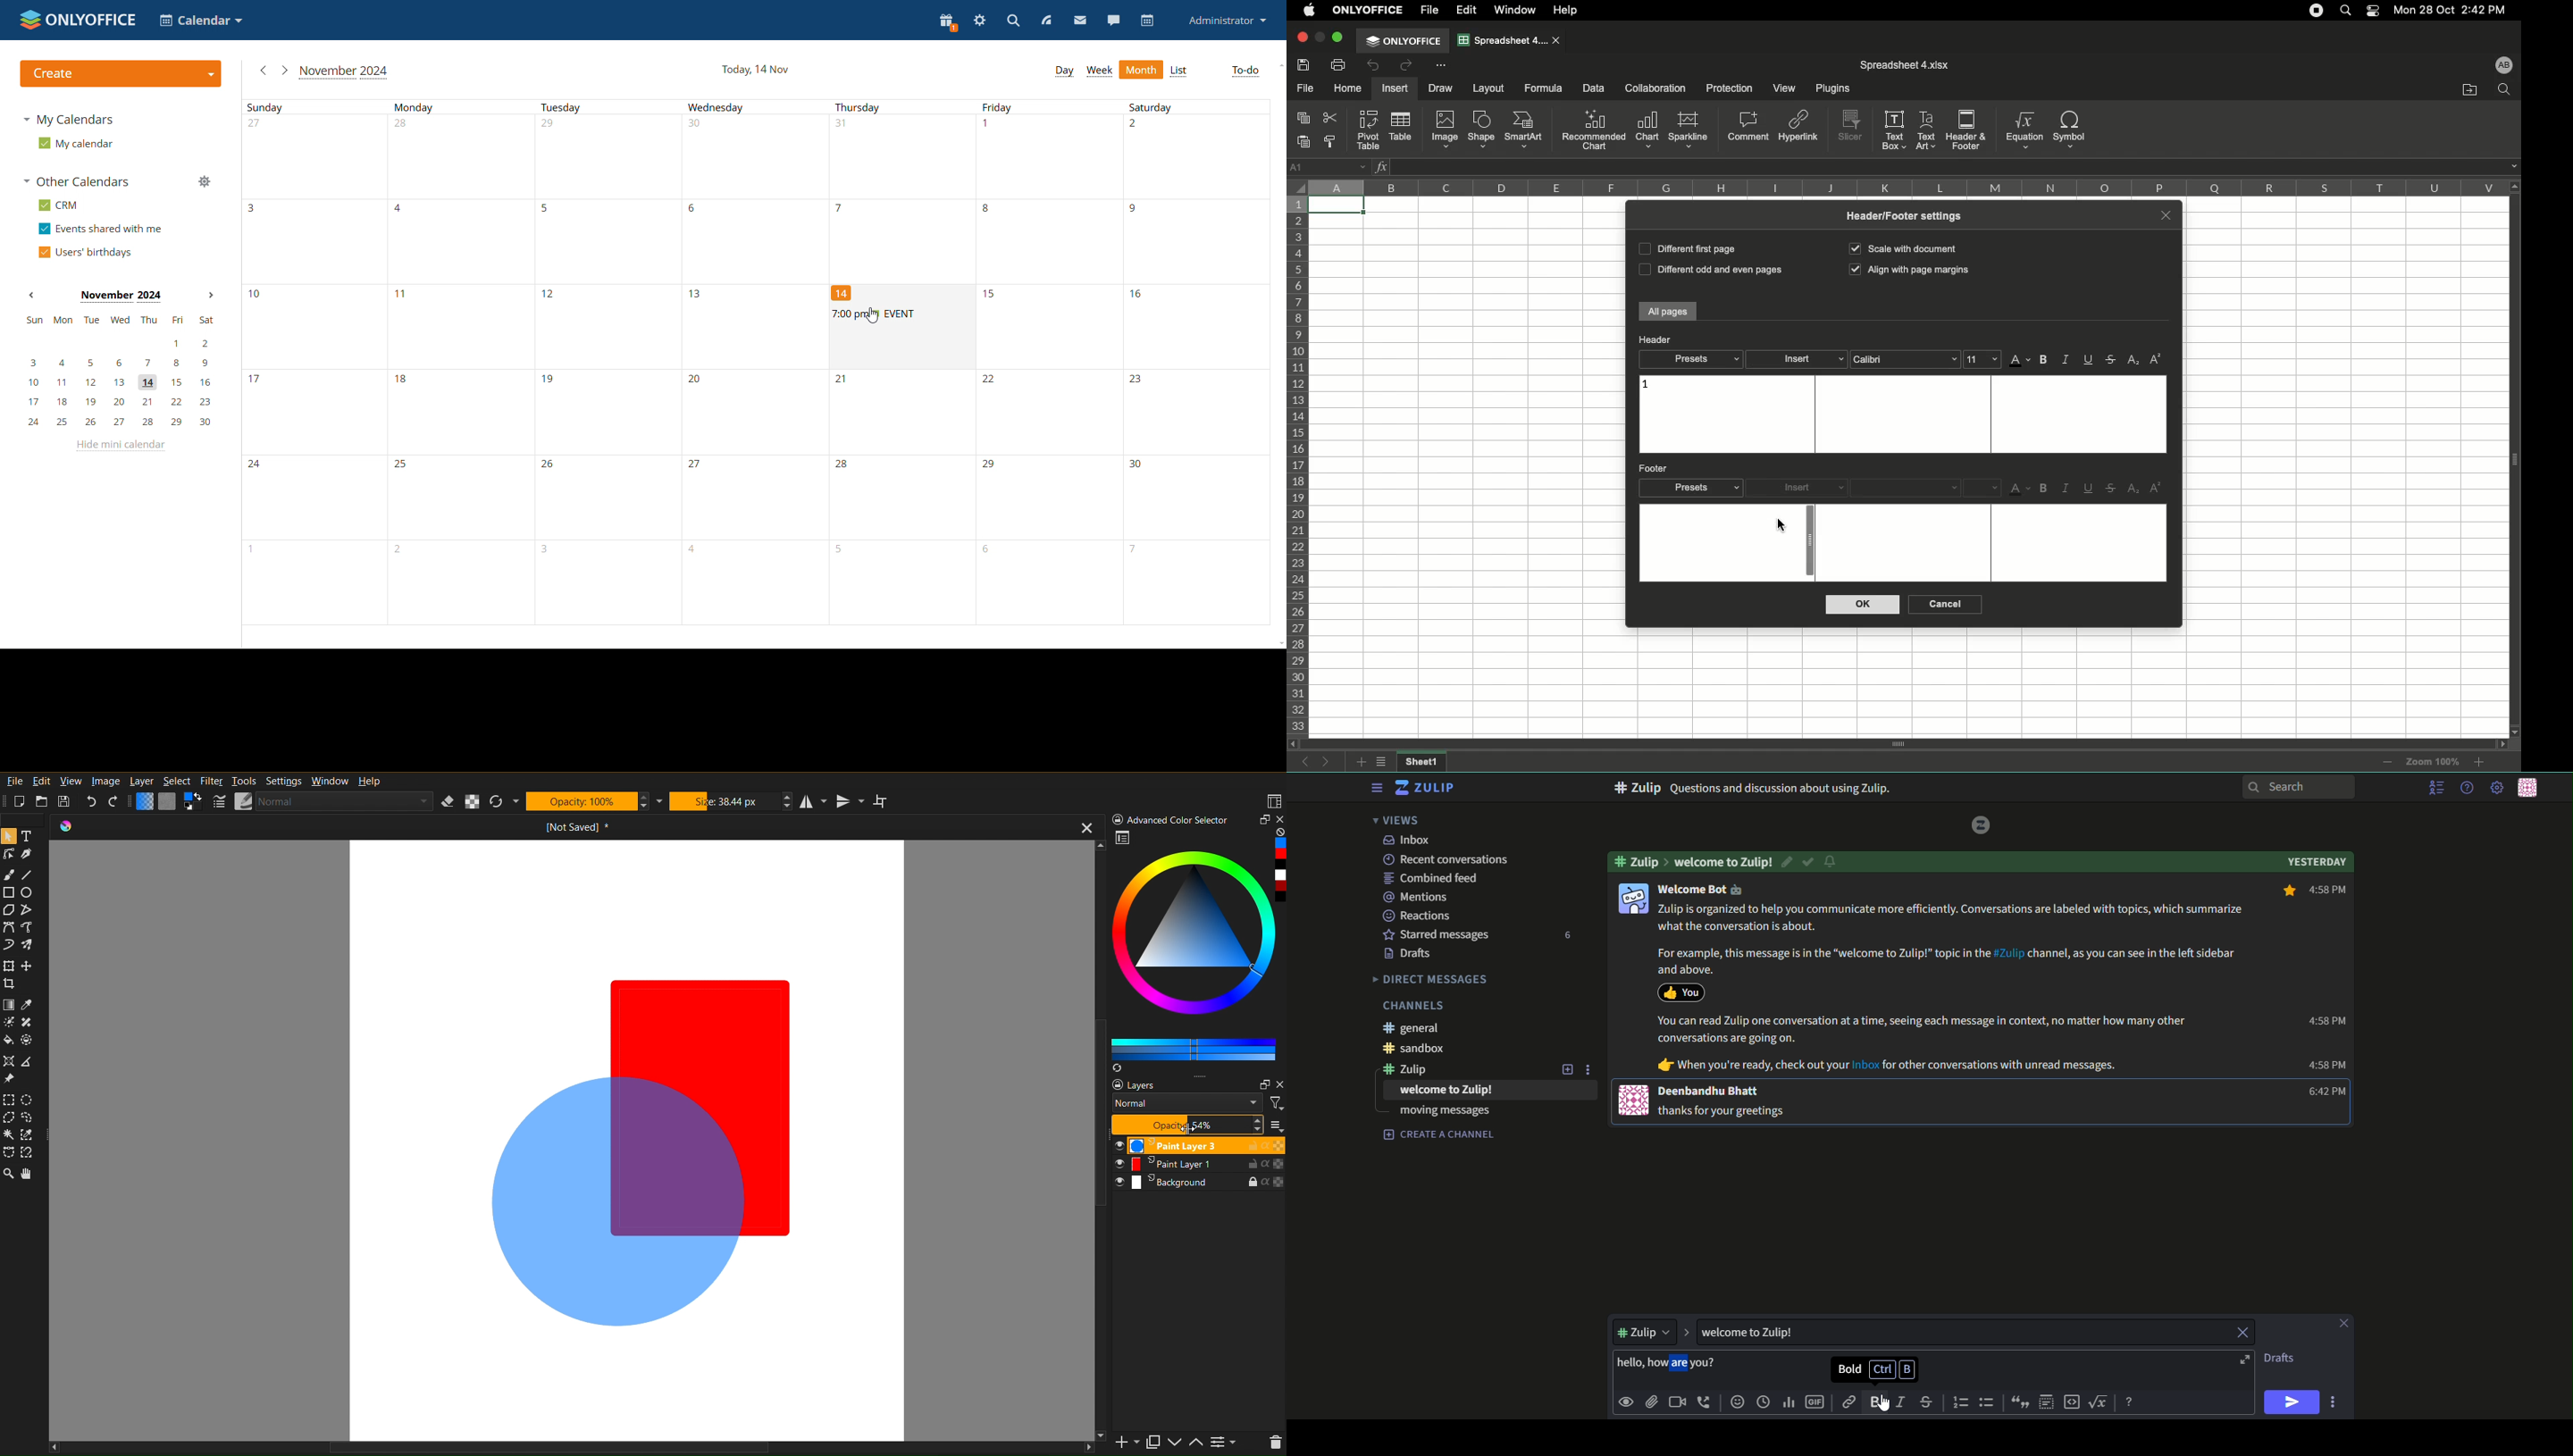 The height and width of the screenshot is (1456, 2576). I want to click on title and logo, so click(1427, 788).